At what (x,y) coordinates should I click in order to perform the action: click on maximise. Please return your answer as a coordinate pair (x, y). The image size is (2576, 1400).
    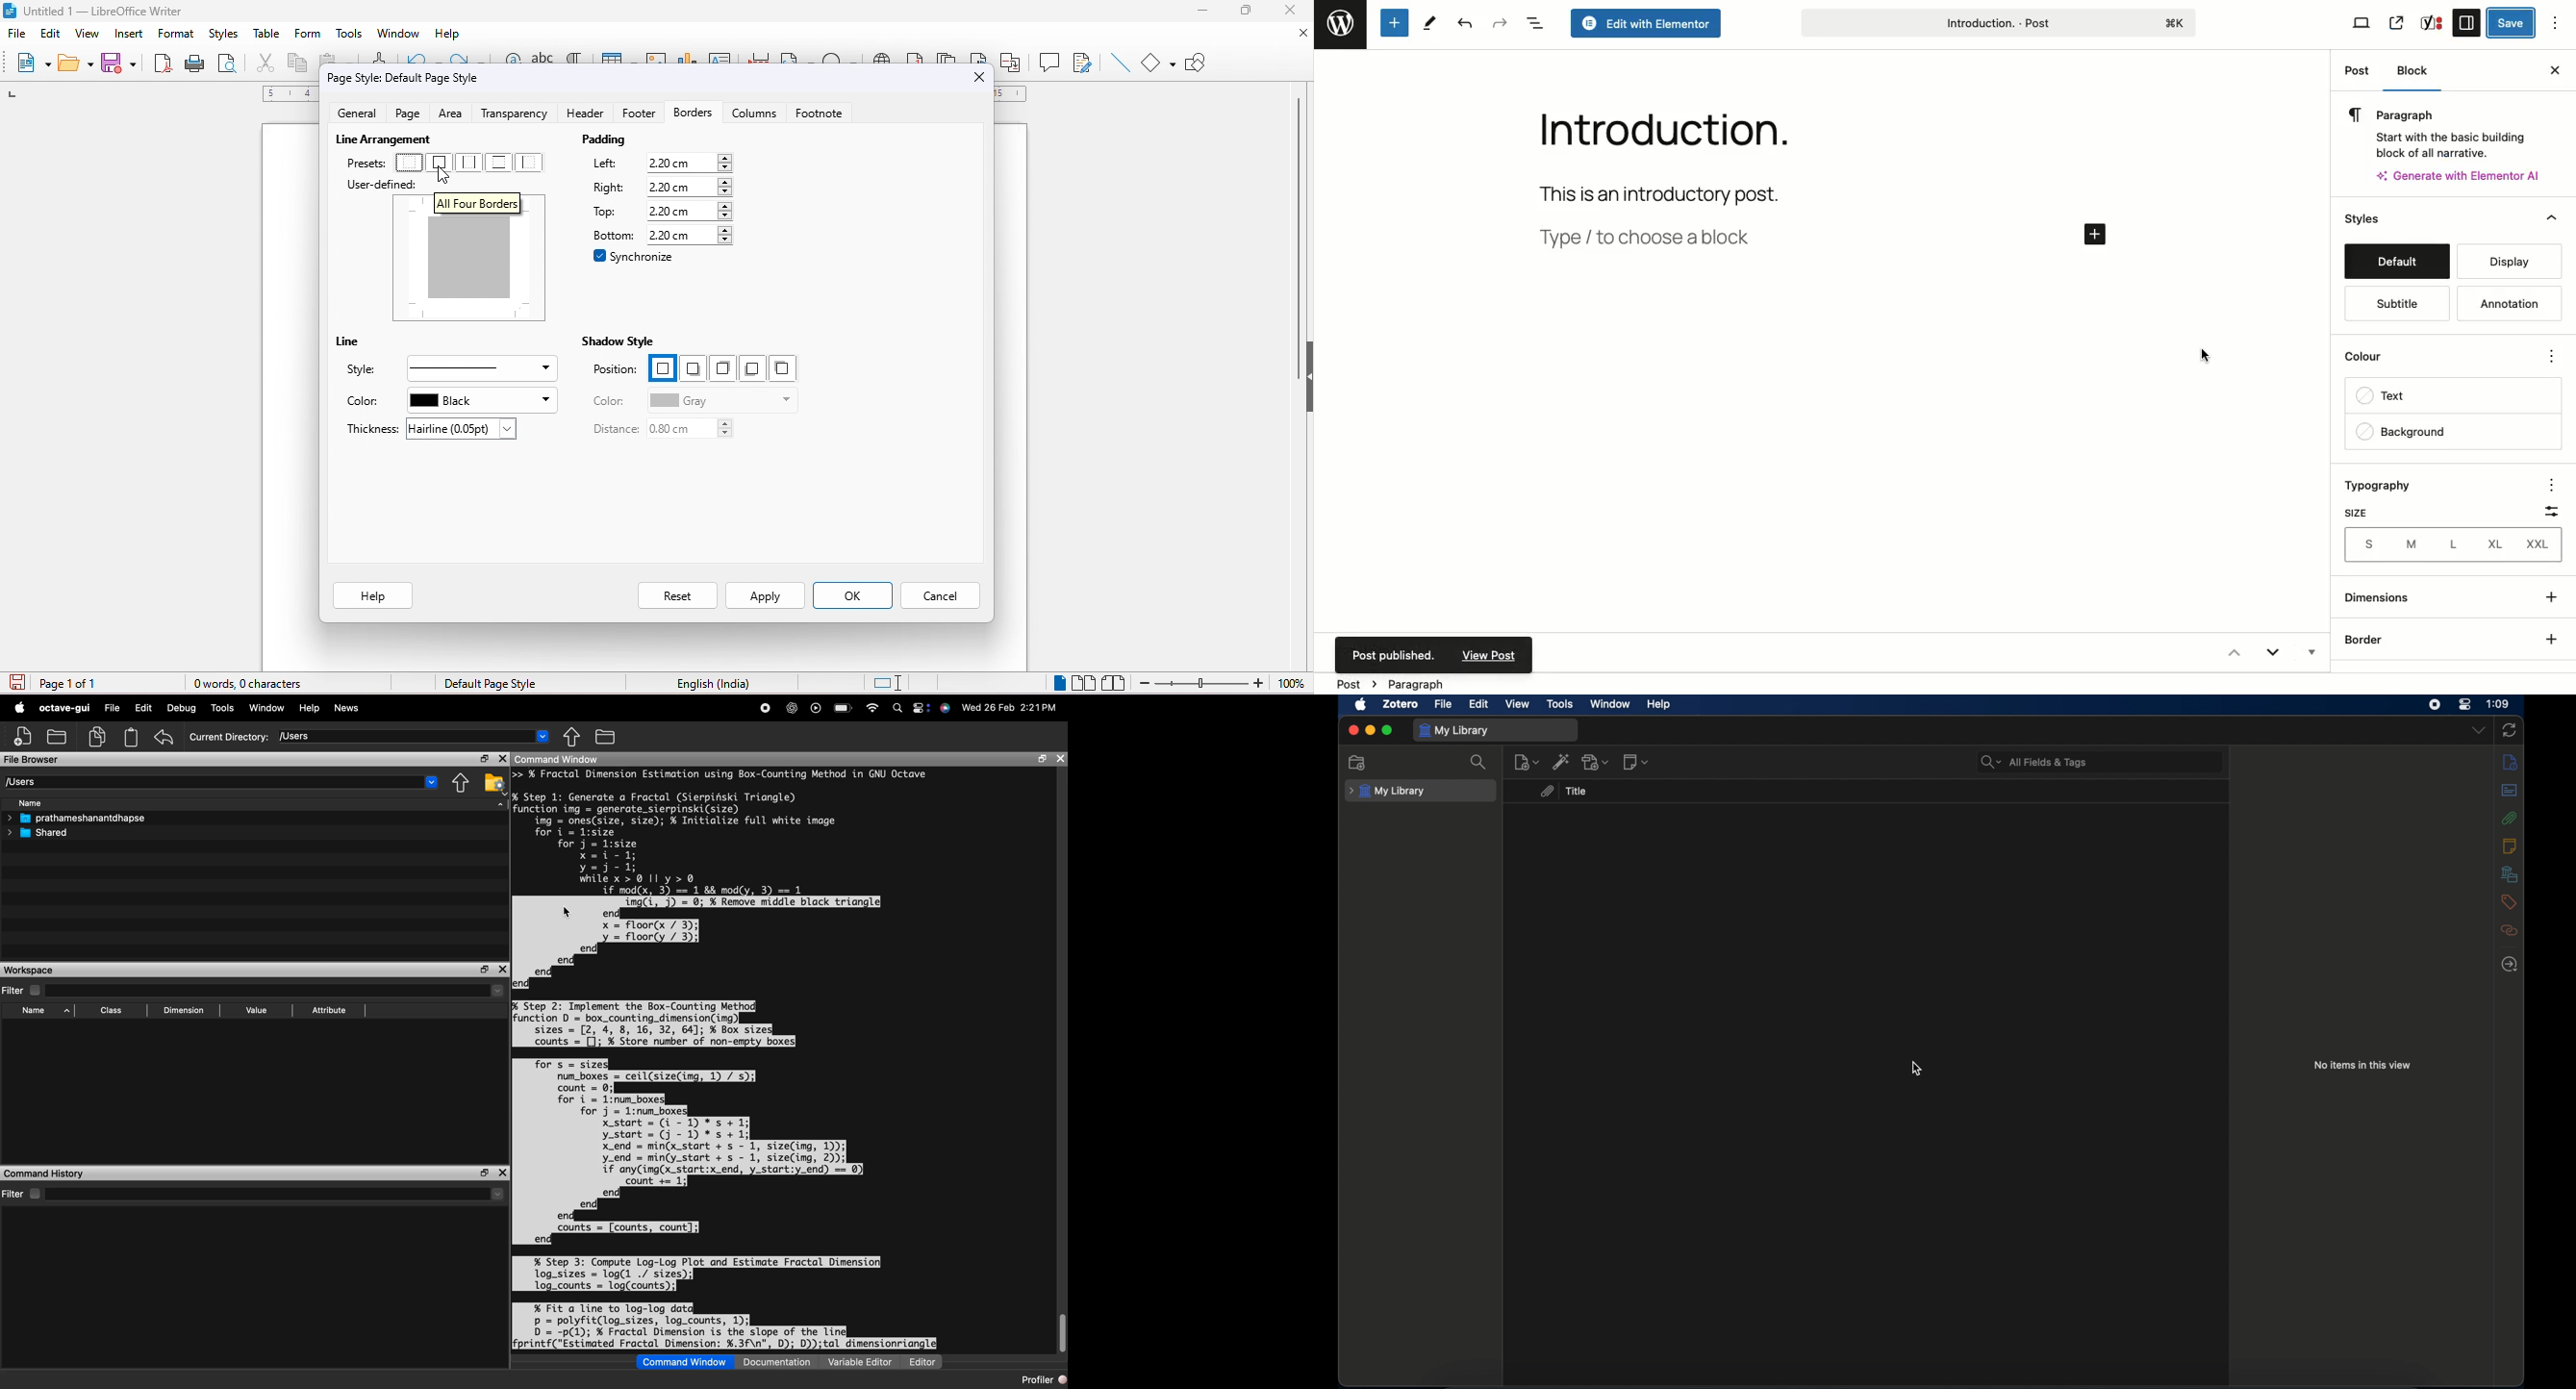
    Looking at the image, I should click on (478, 970).